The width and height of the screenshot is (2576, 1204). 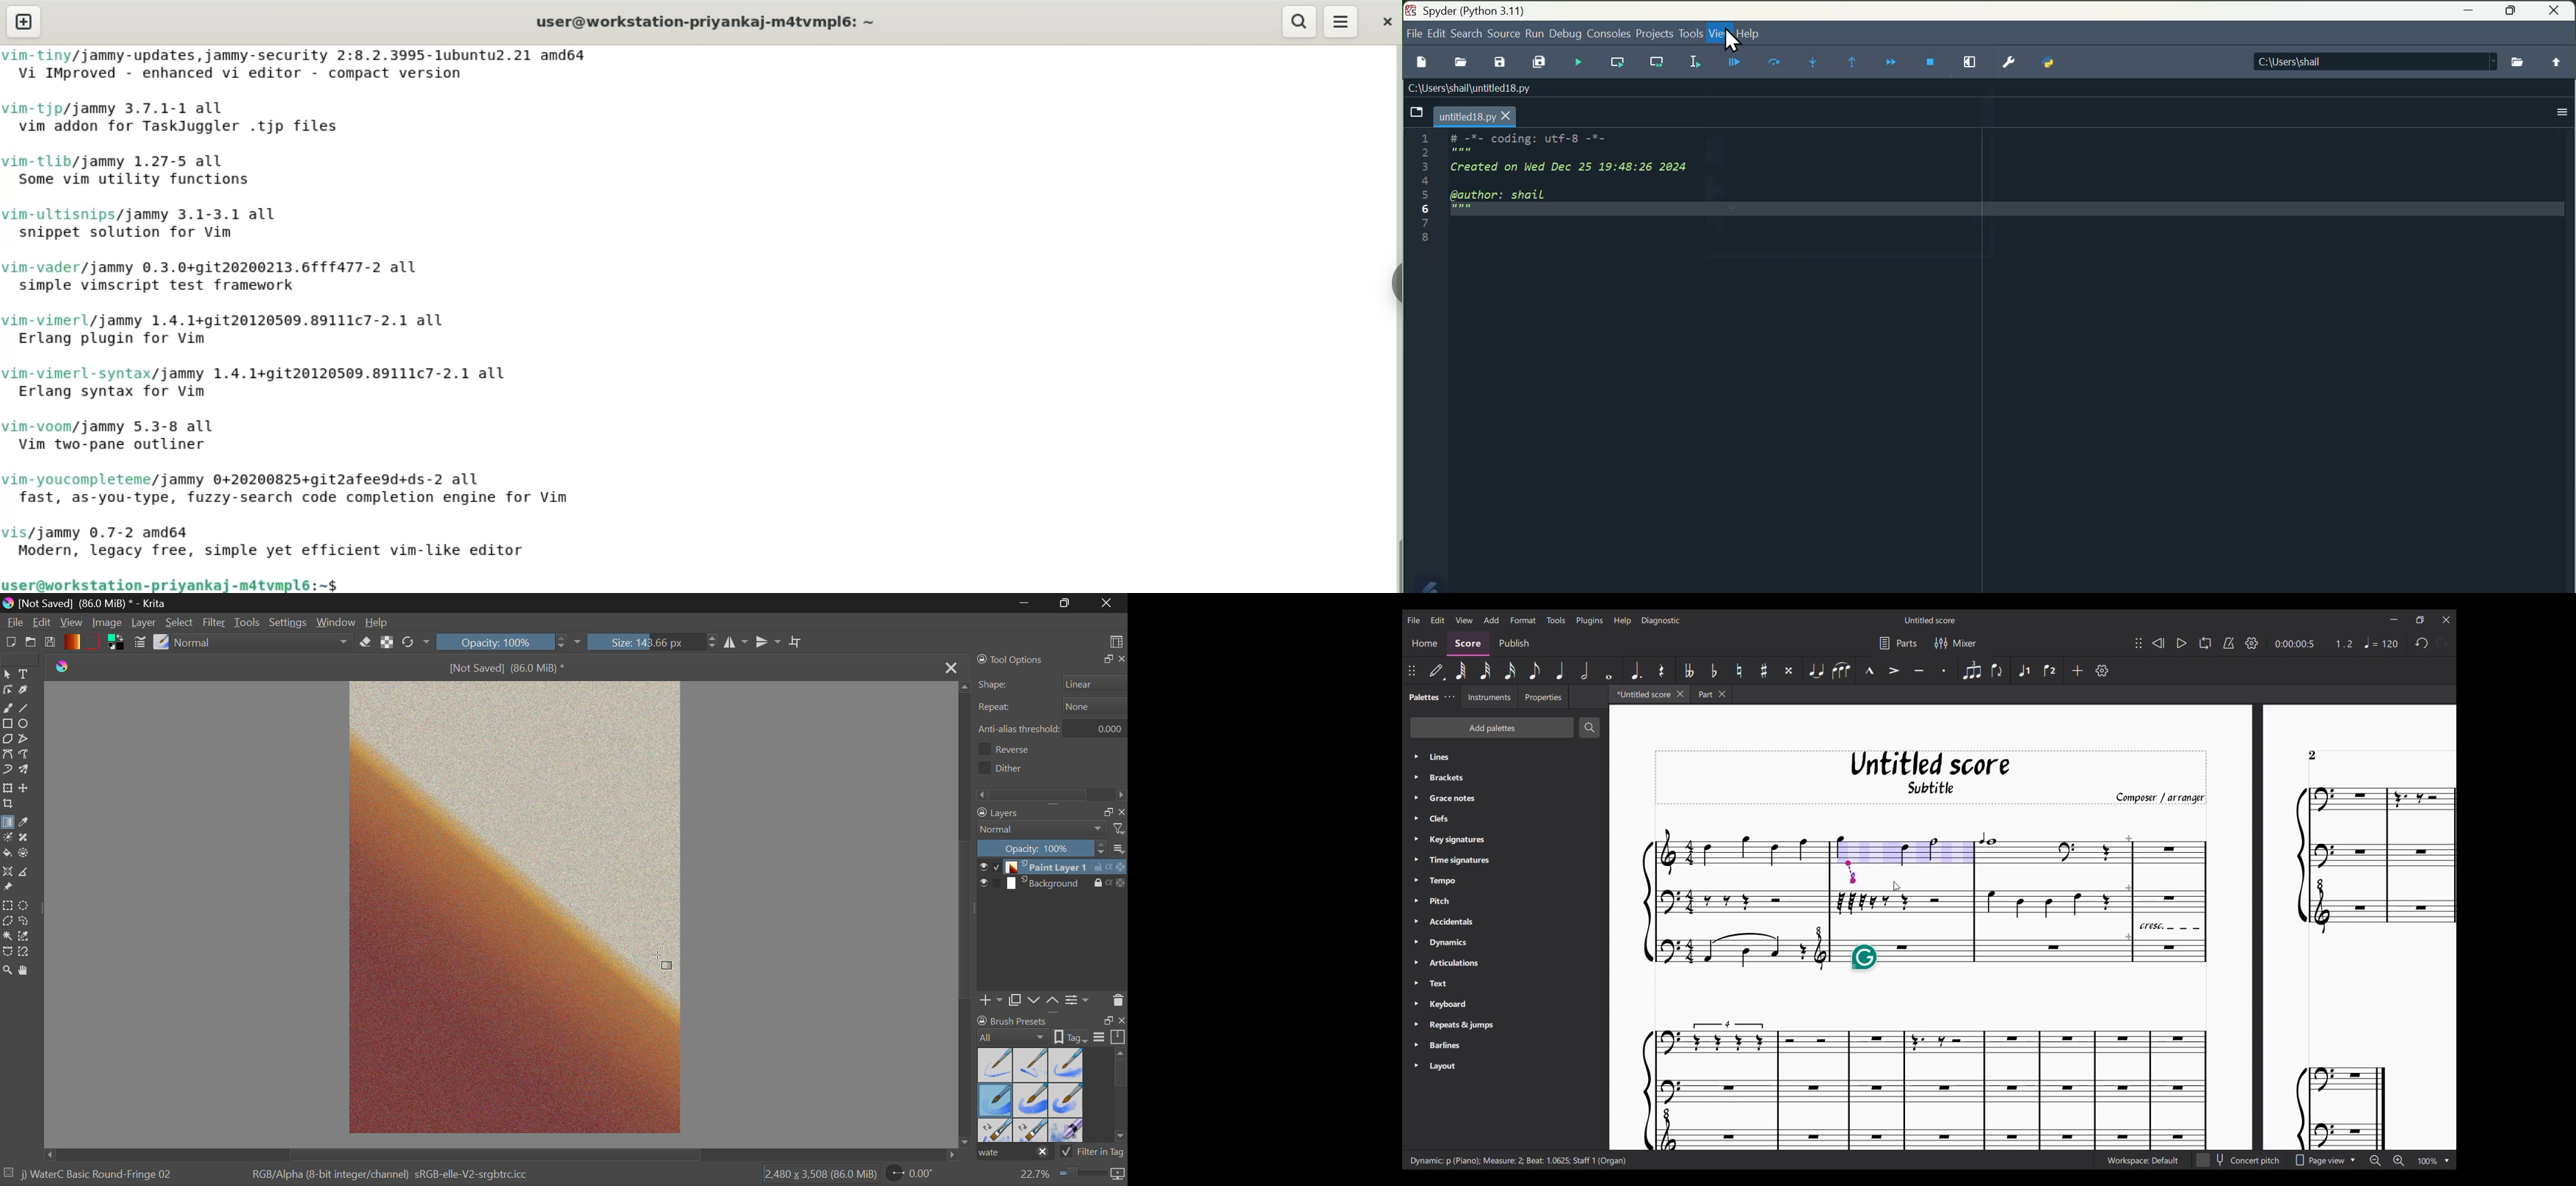 What do you see at coordinates (2313, 756) in the screenshot?
I see `Page count ` at bounding box center [2313, 756].